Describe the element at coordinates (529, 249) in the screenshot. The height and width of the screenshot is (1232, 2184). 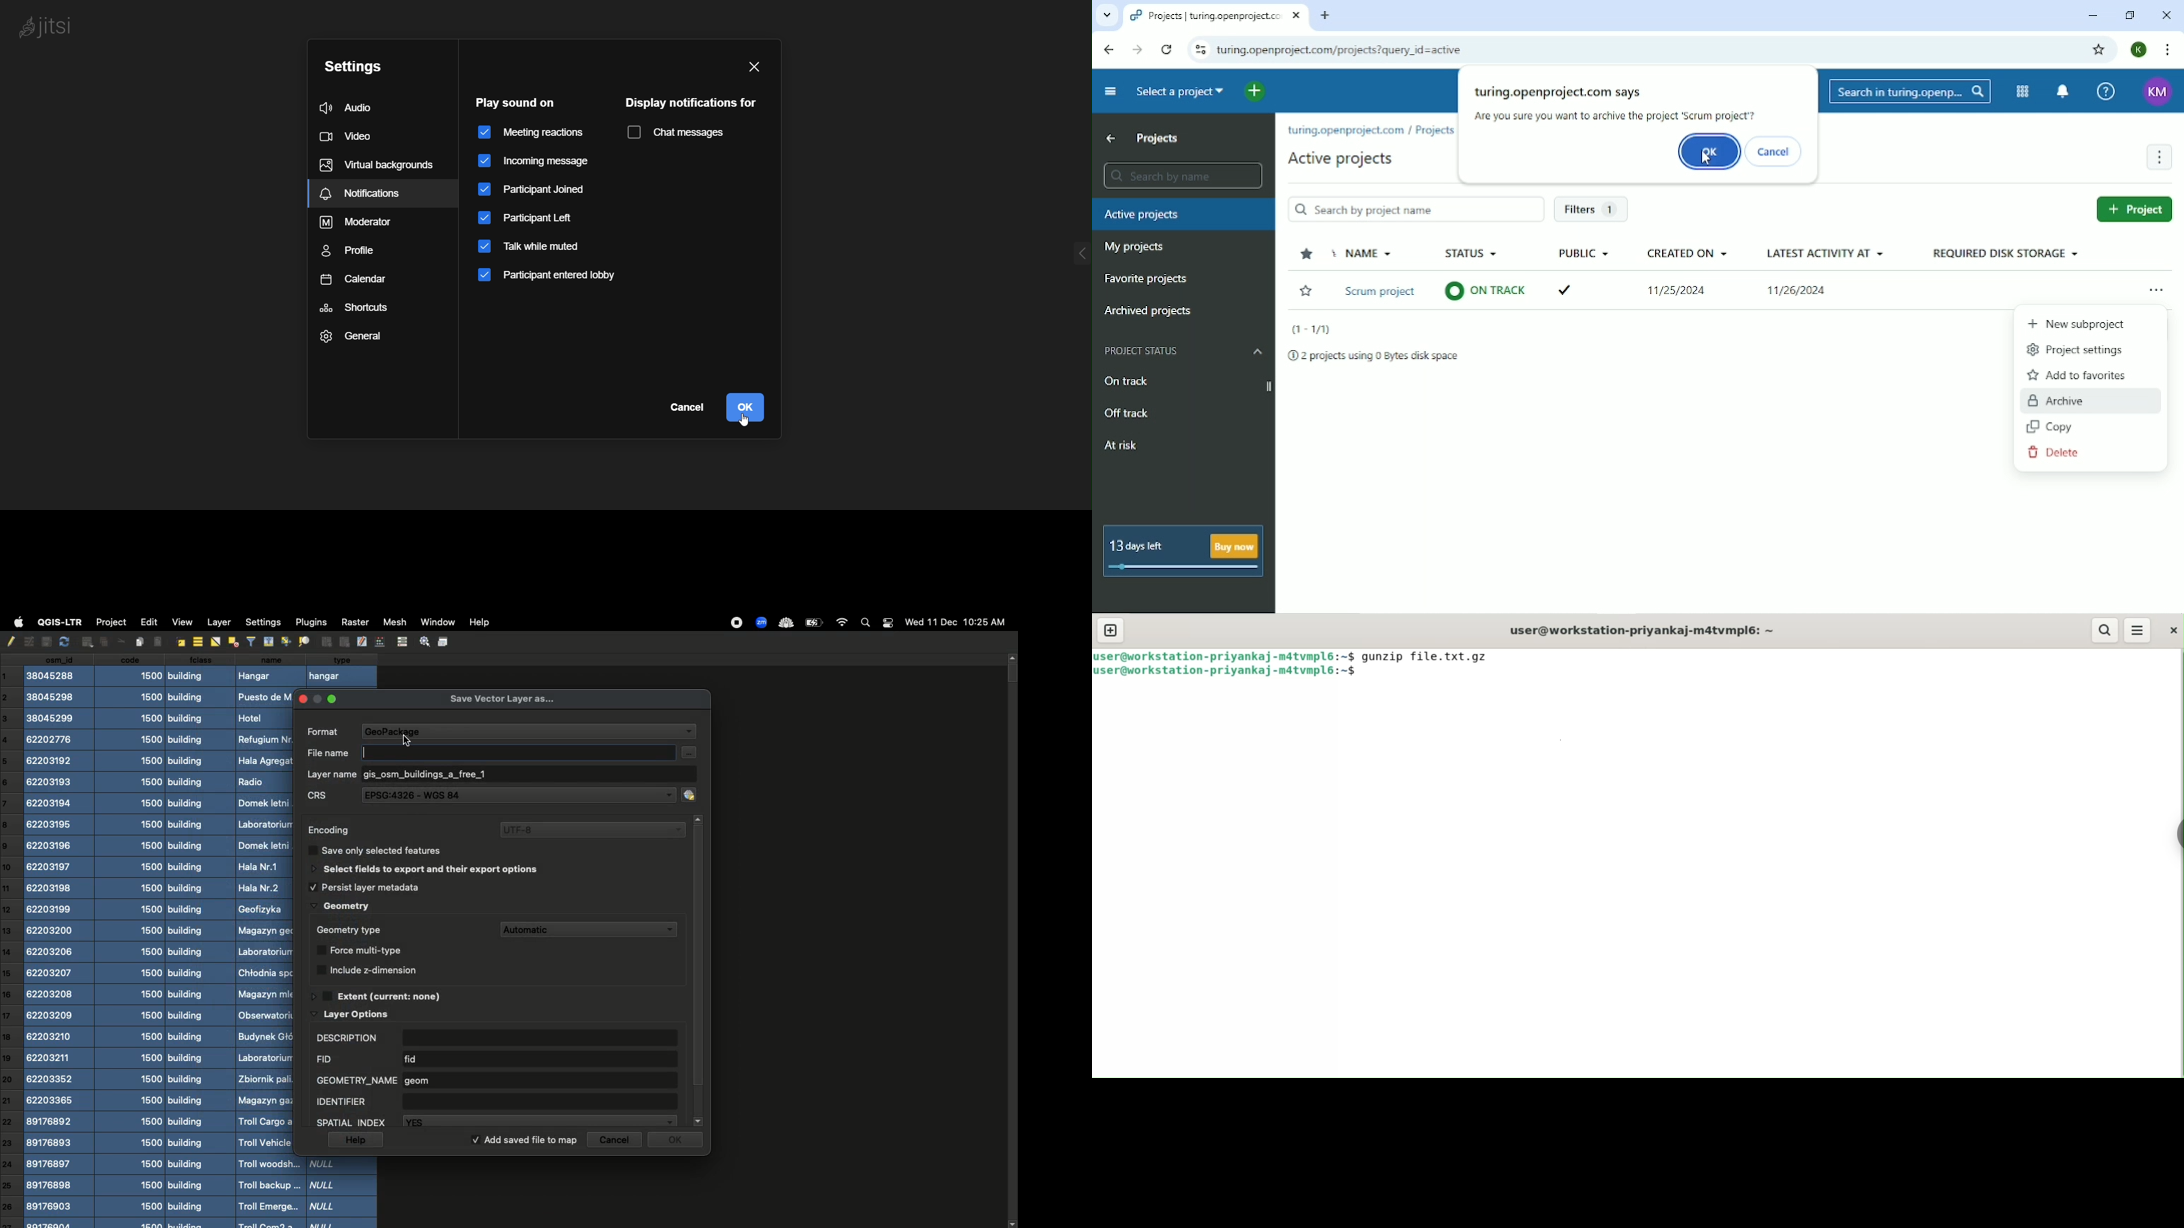
I see `talk while muted` at that location.